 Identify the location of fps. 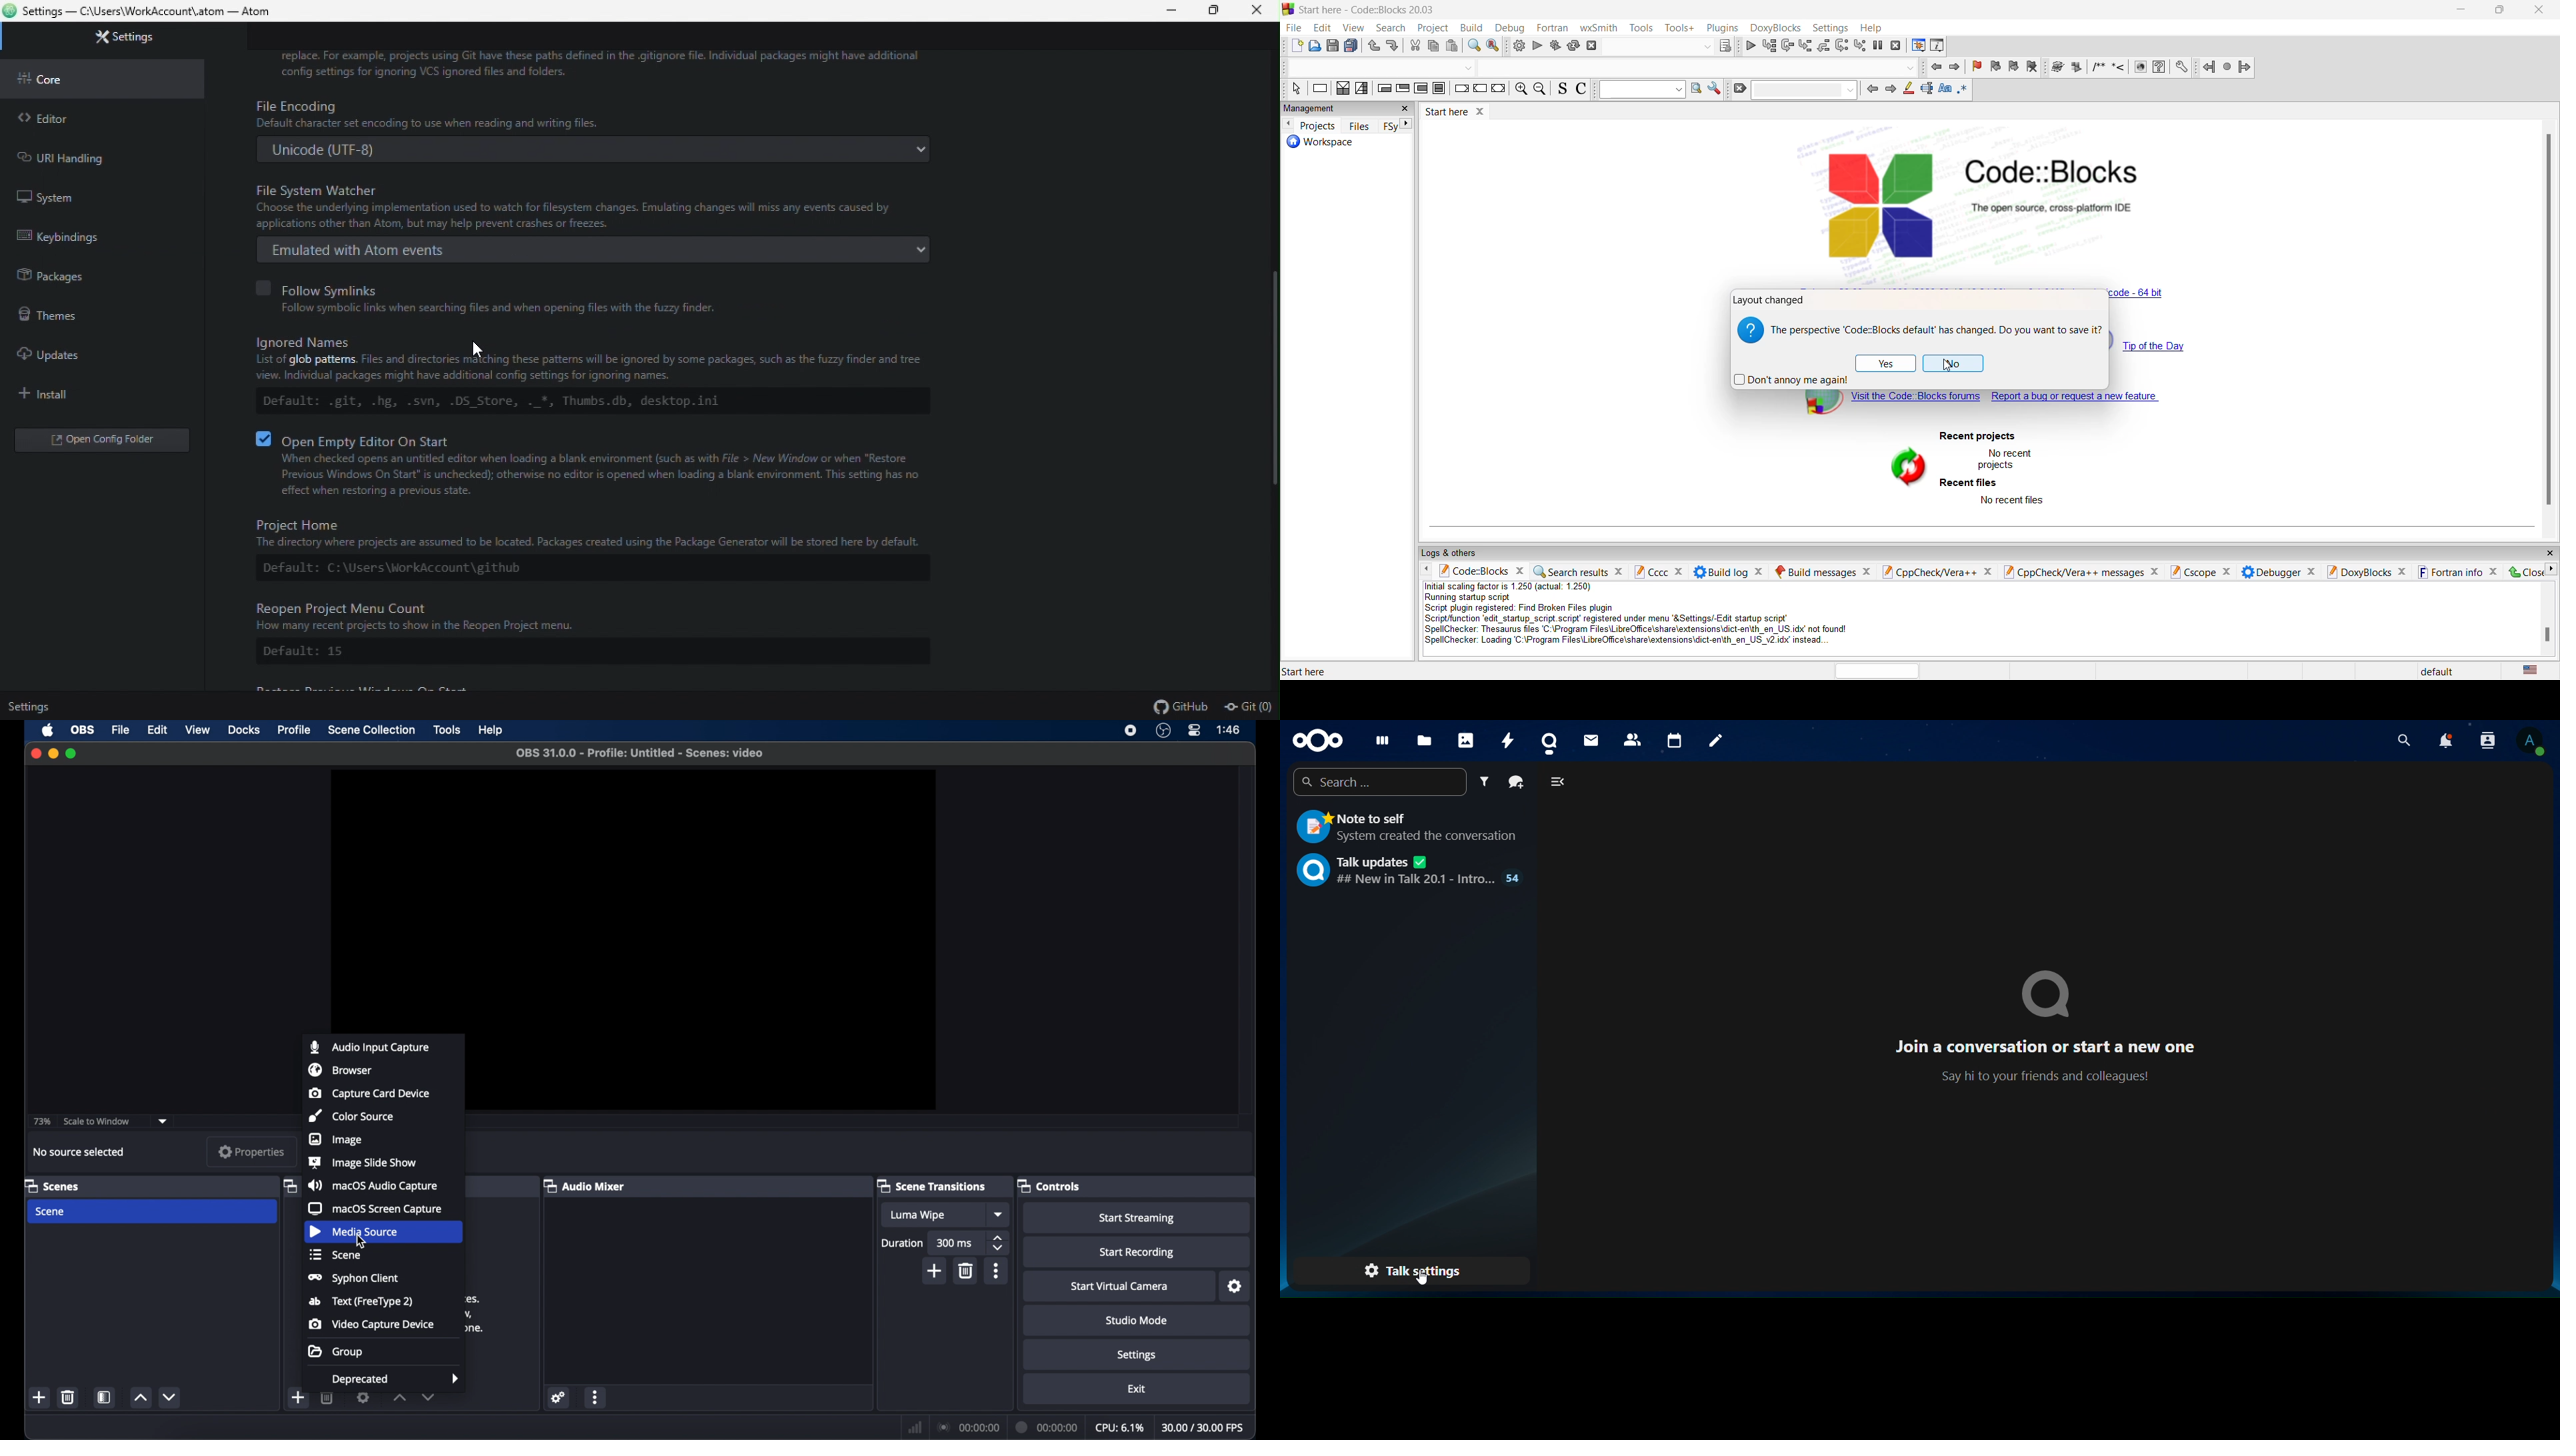
(1204, 1427).